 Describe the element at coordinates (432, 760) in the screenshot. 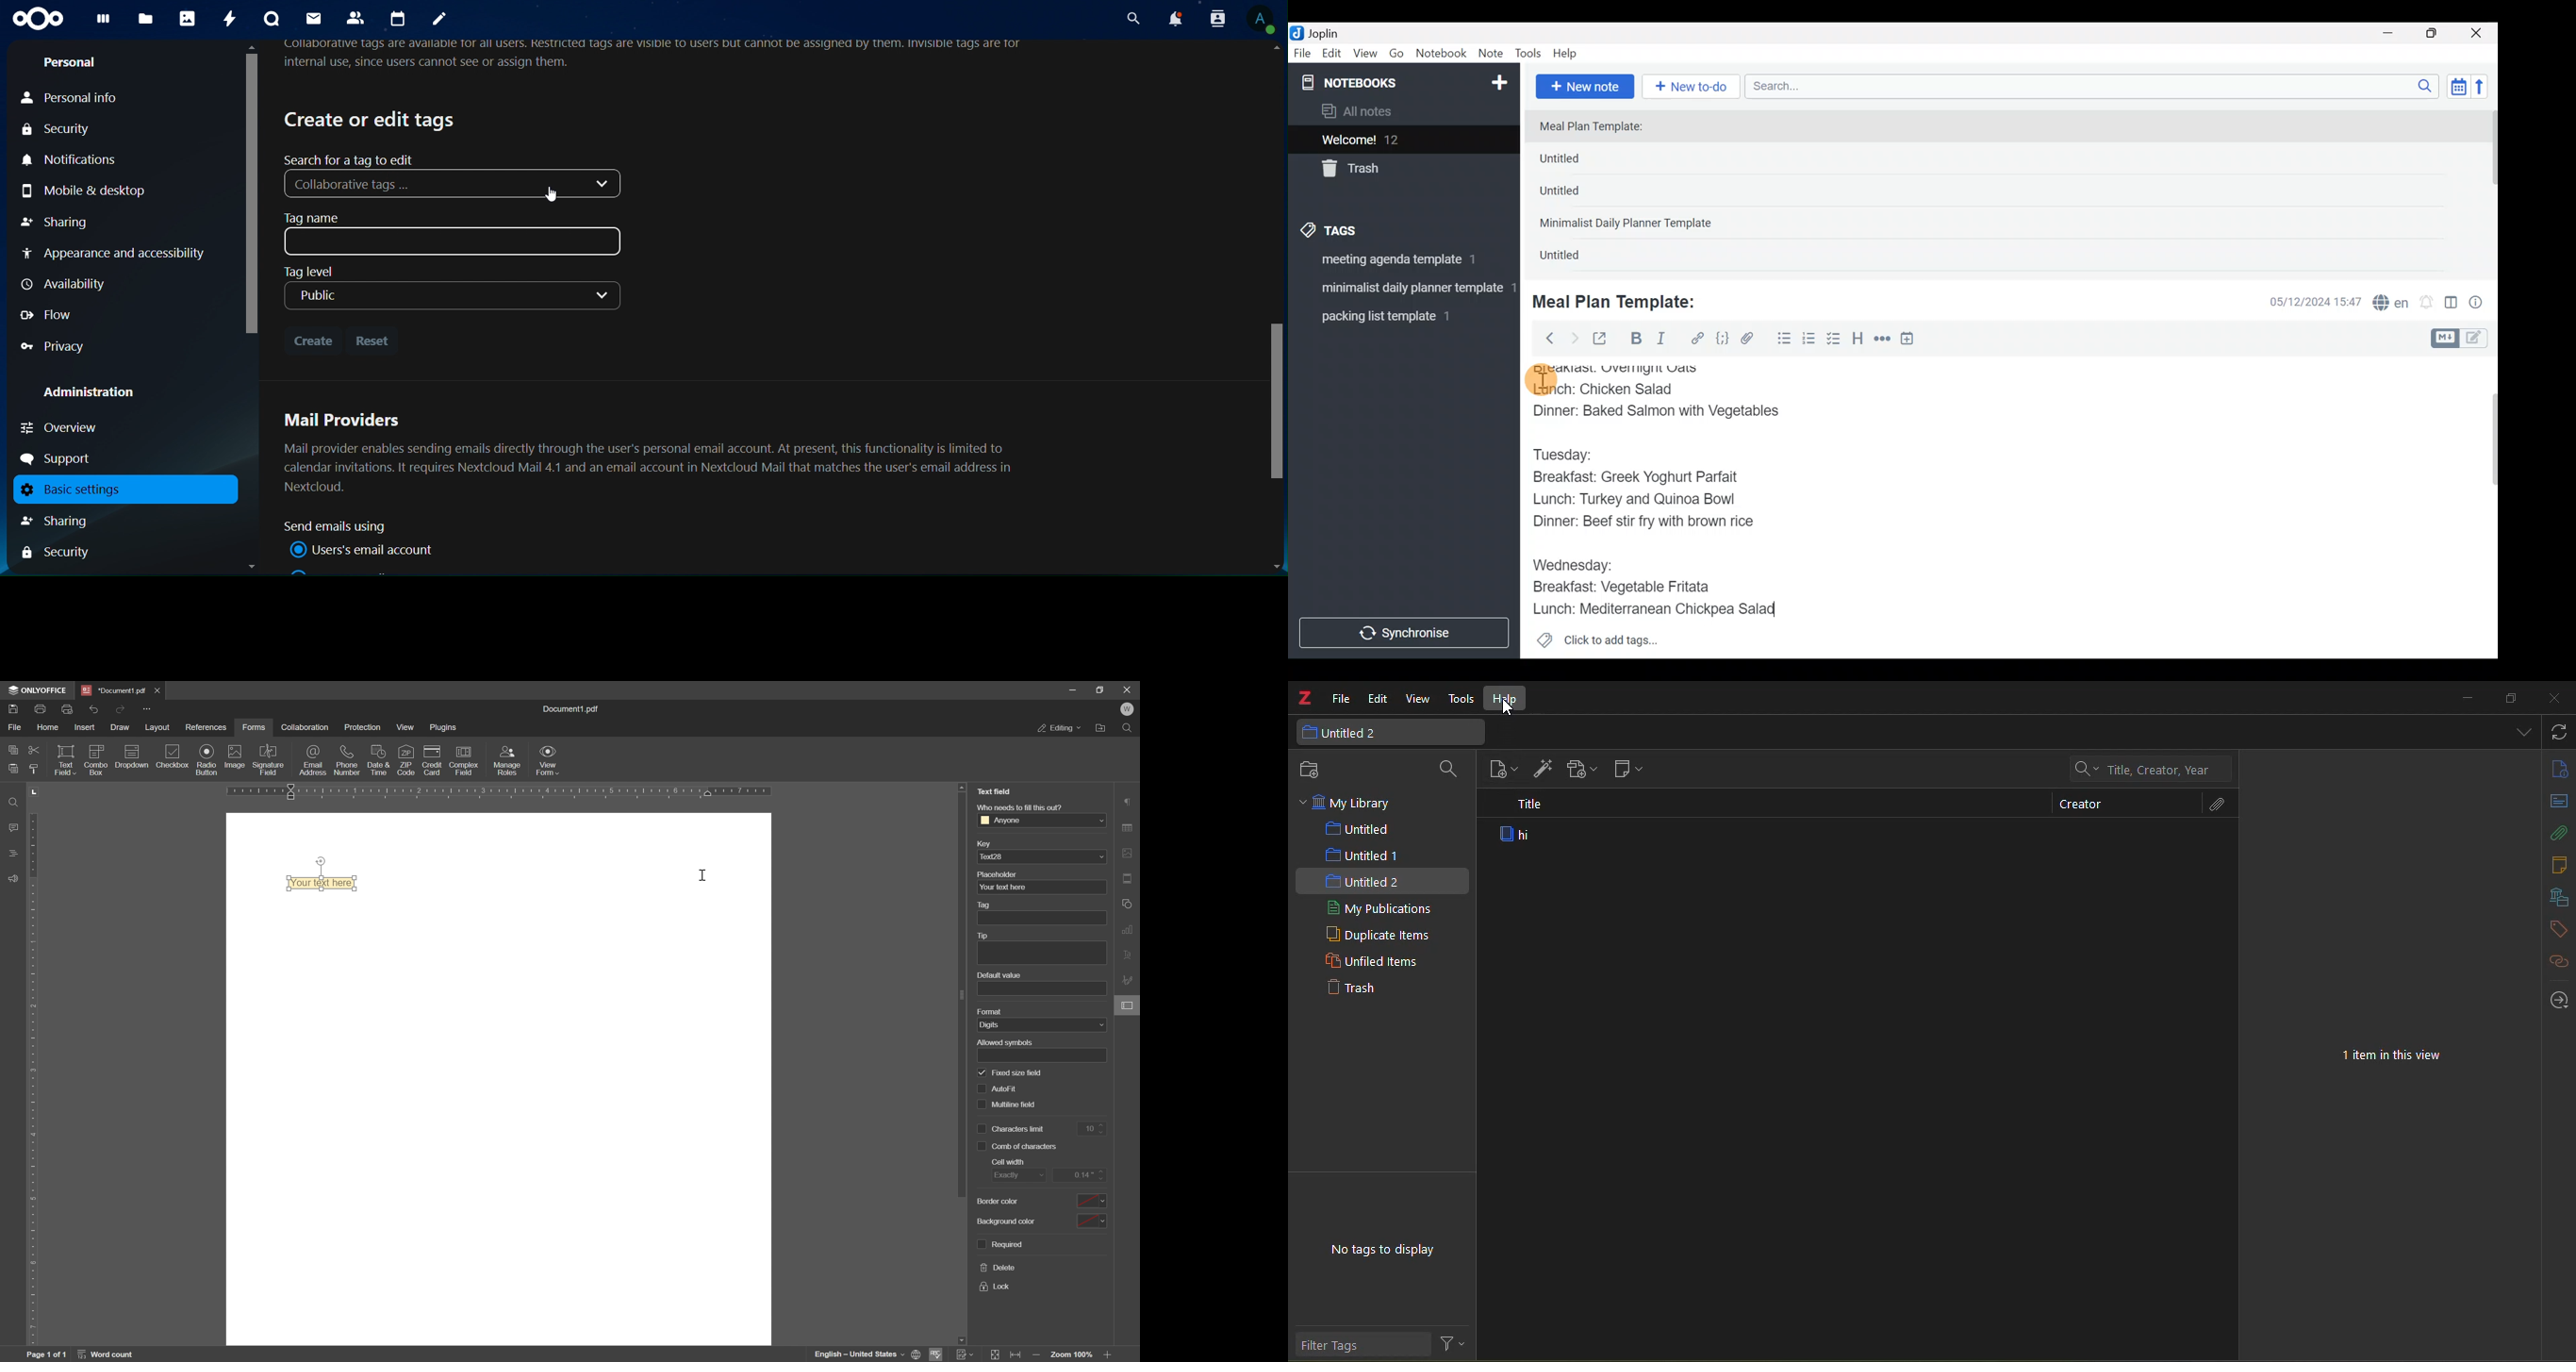

I see `credit card` at that location.